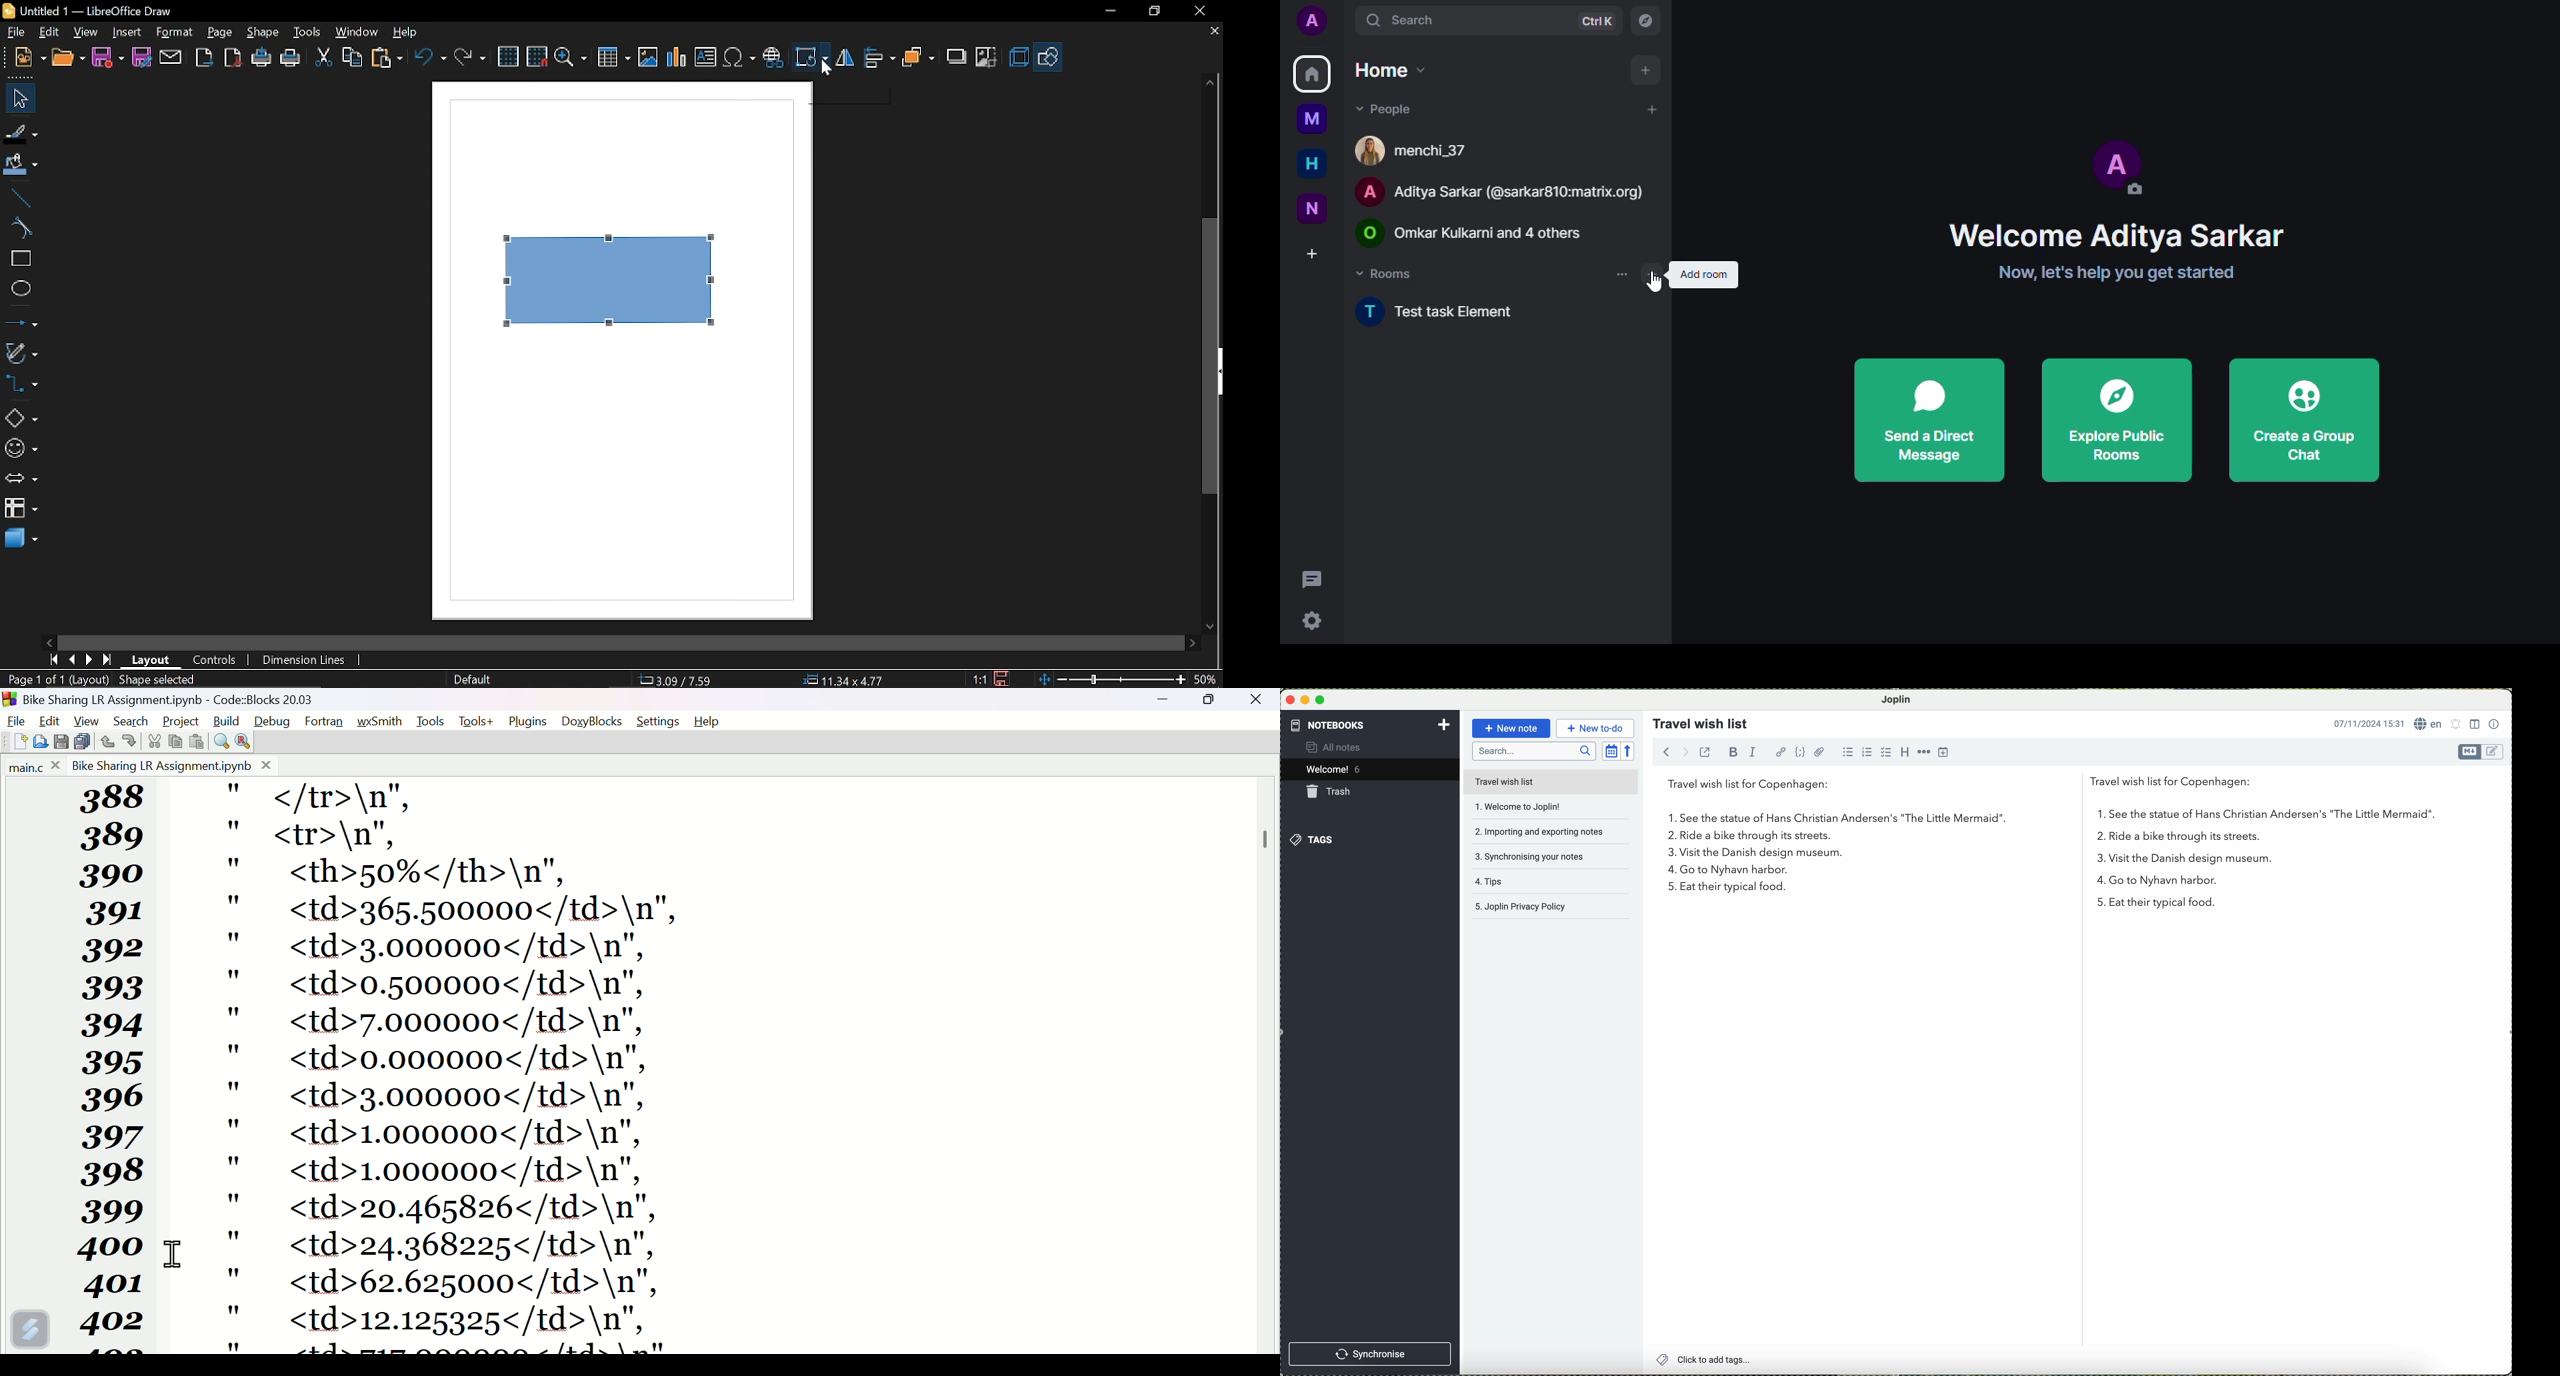 Image resolution: width=2576 pixels, height=1400 pixels. What do you see at coordinates (49, 642) in the screenshot?
I see `Move left` at bounding box center [49, 642].